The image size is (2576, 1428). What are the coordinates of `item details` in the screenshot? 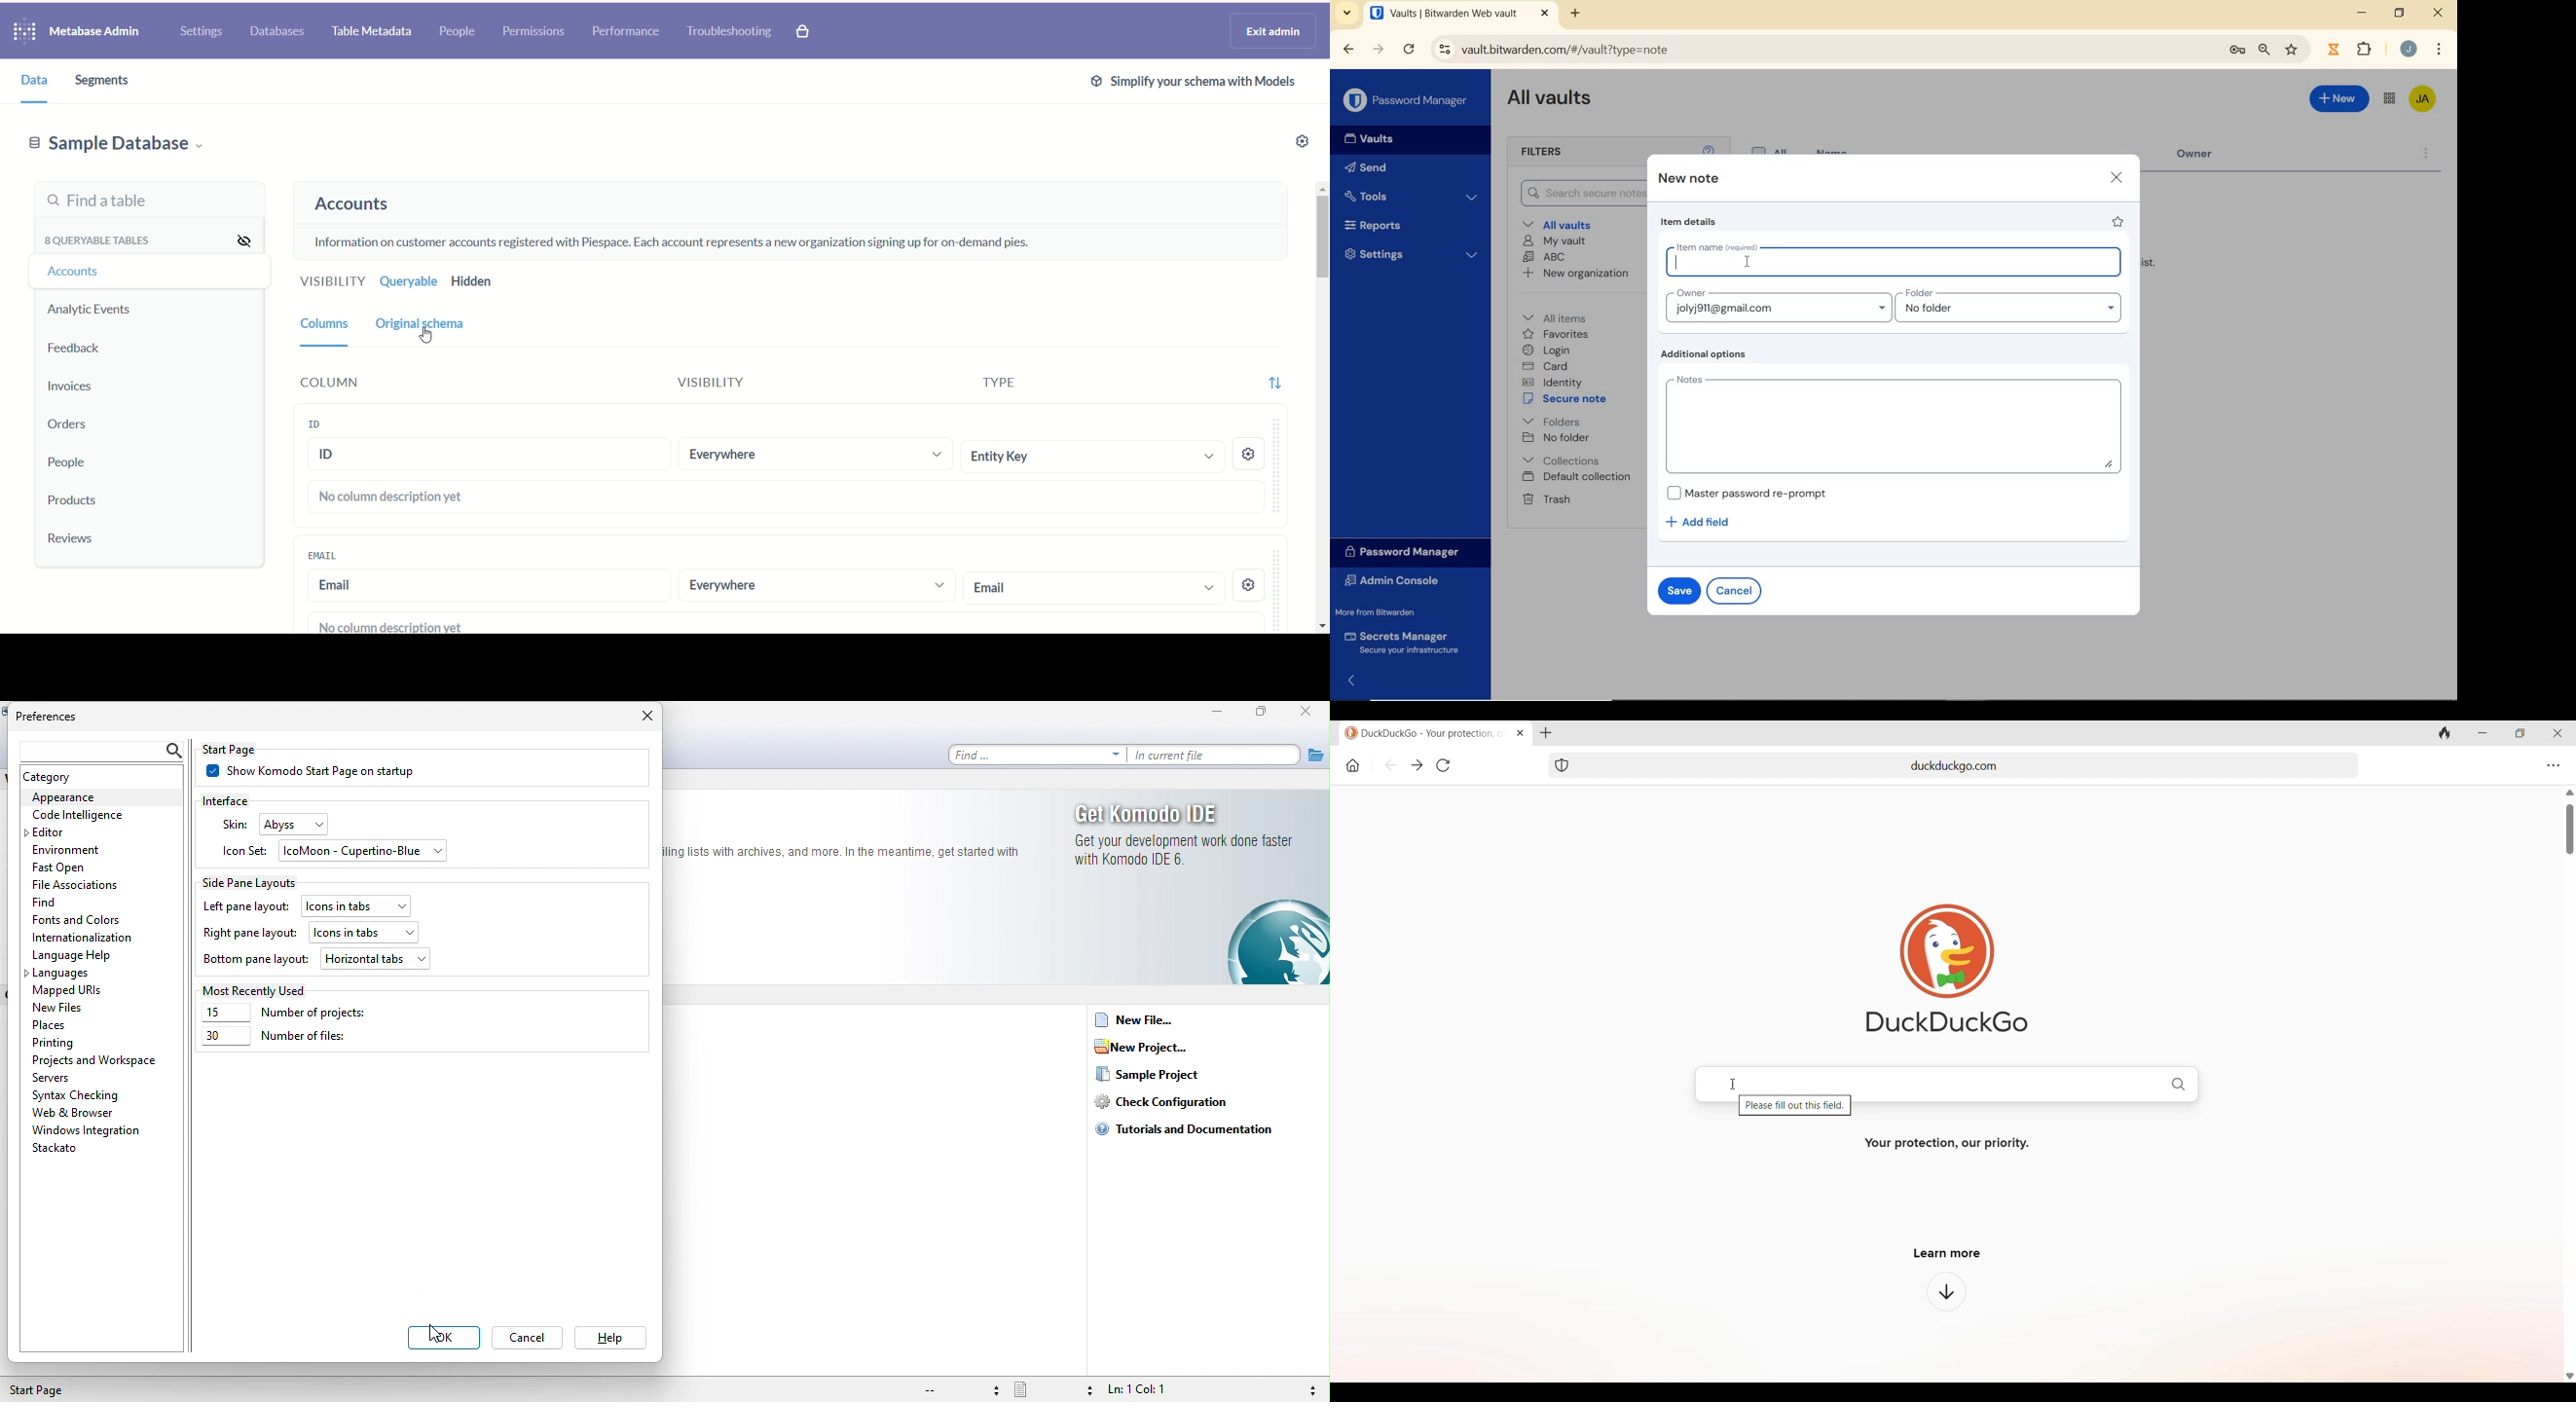 It's located at (1690, 222).